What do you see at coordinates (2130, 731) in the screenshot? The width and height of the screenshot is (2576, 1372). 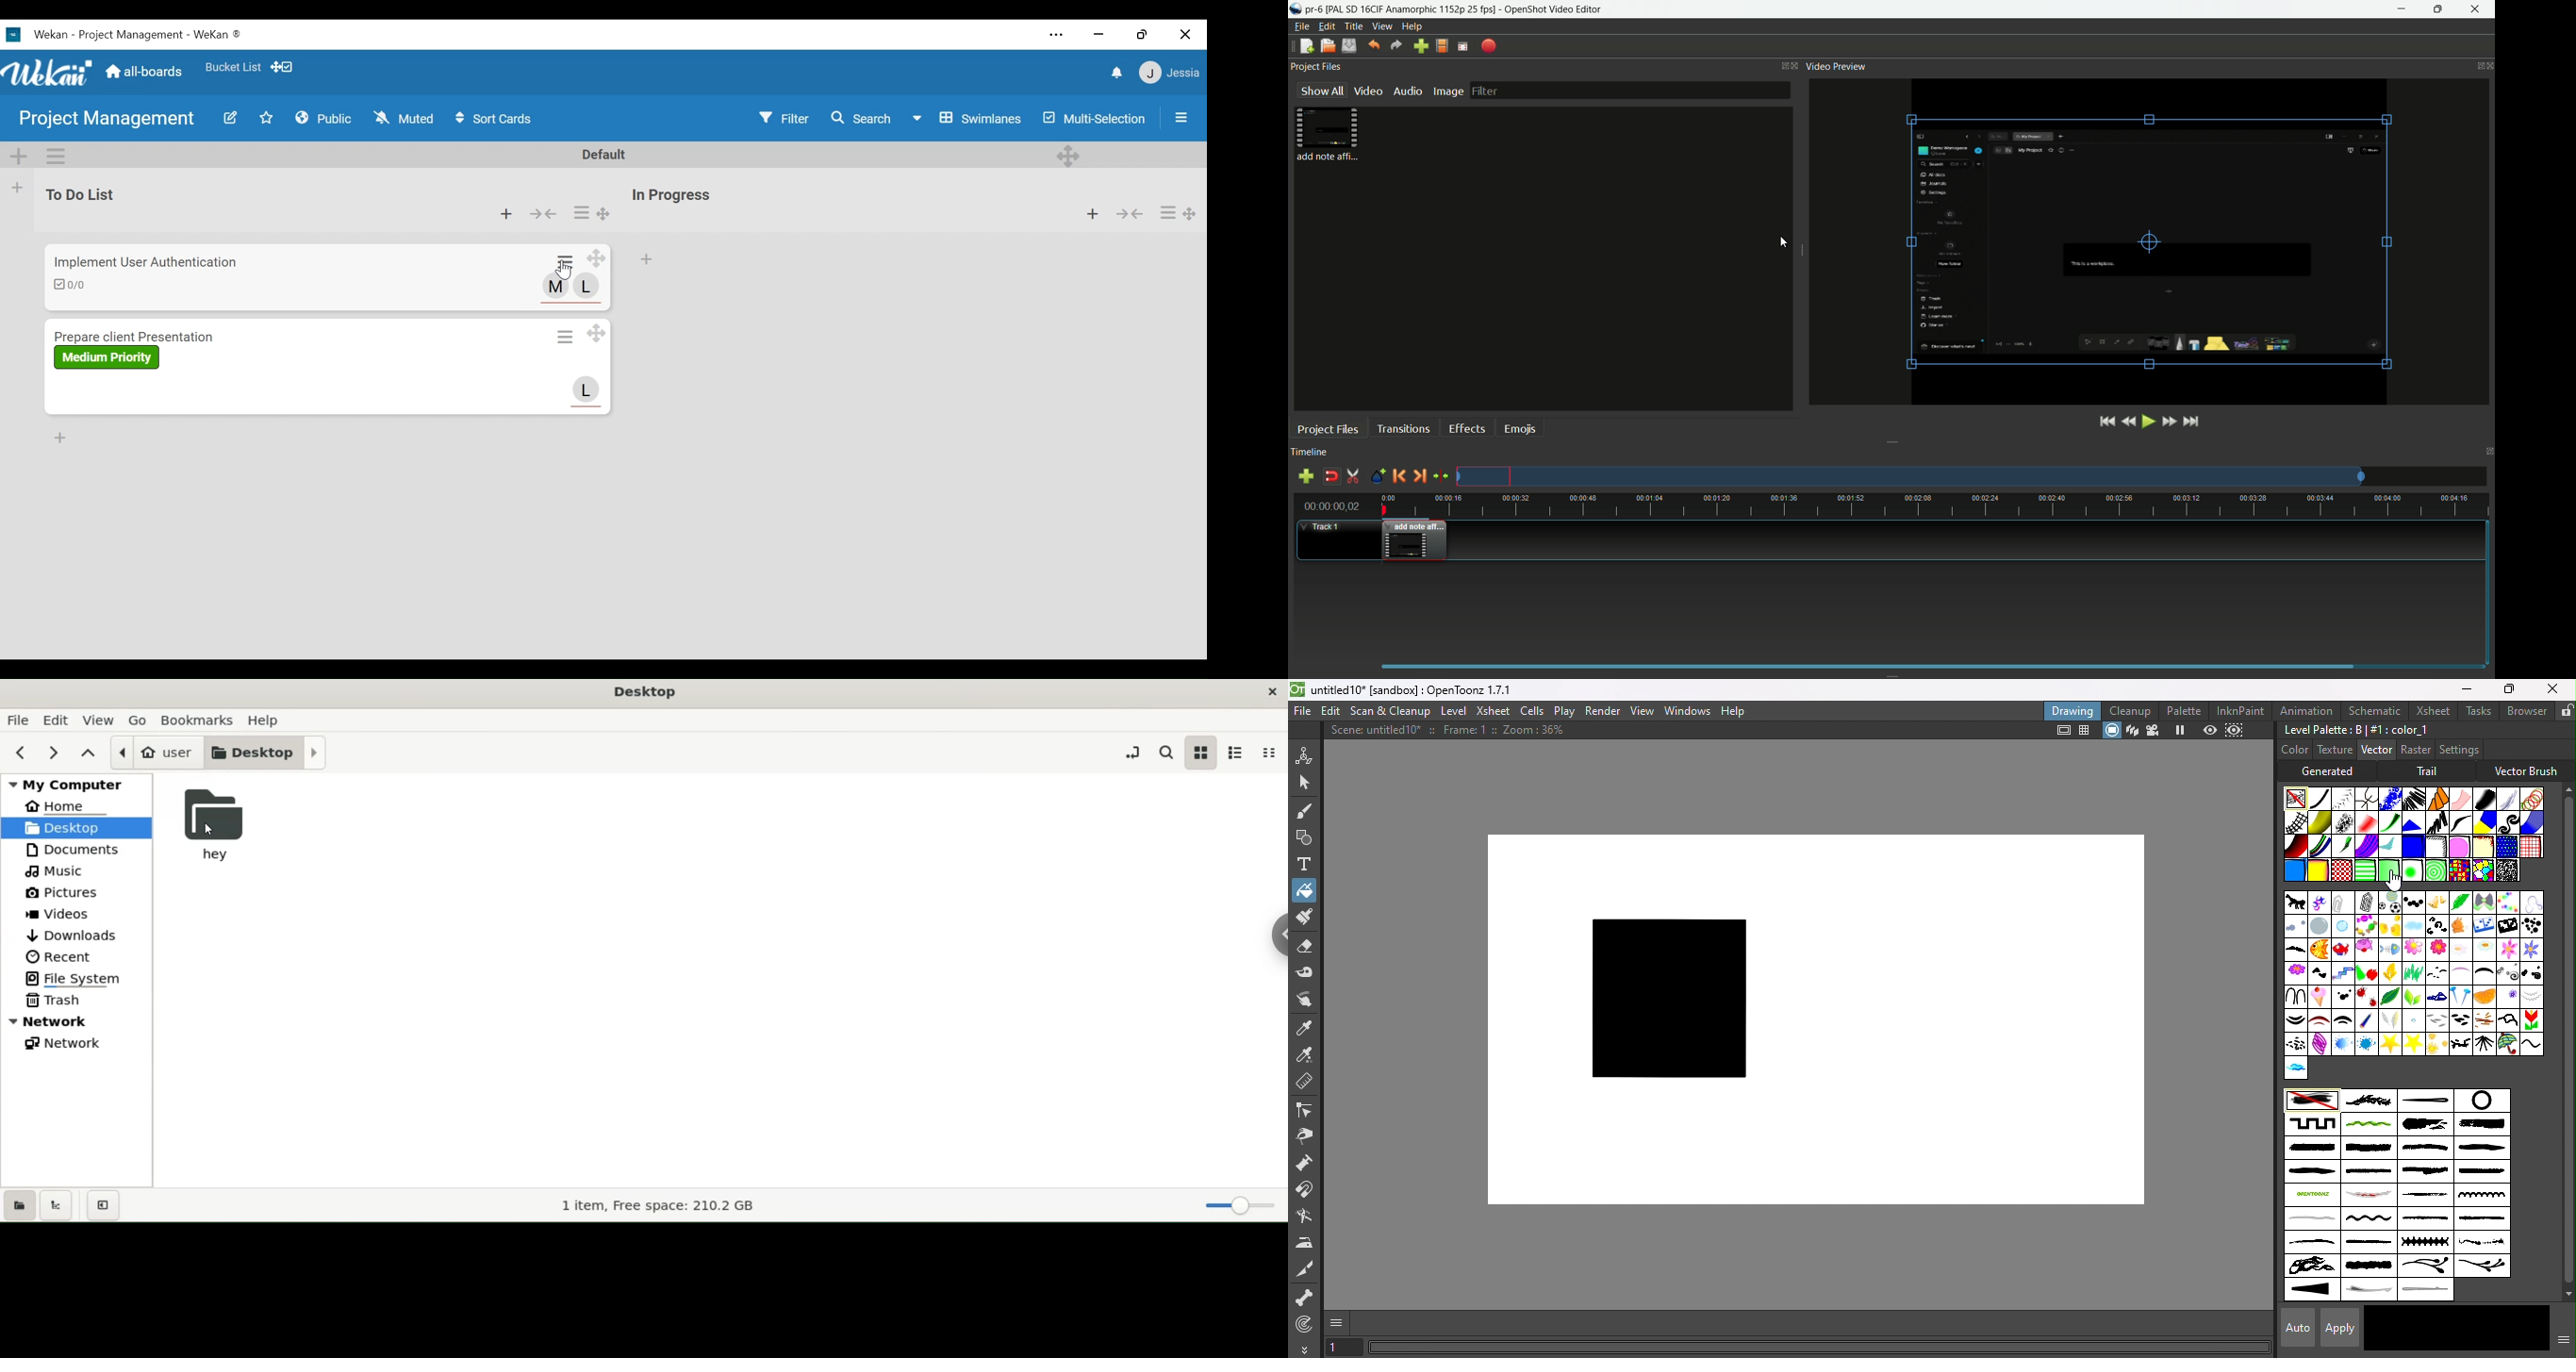 I see `3D View` at bounding box center [2130, 731].